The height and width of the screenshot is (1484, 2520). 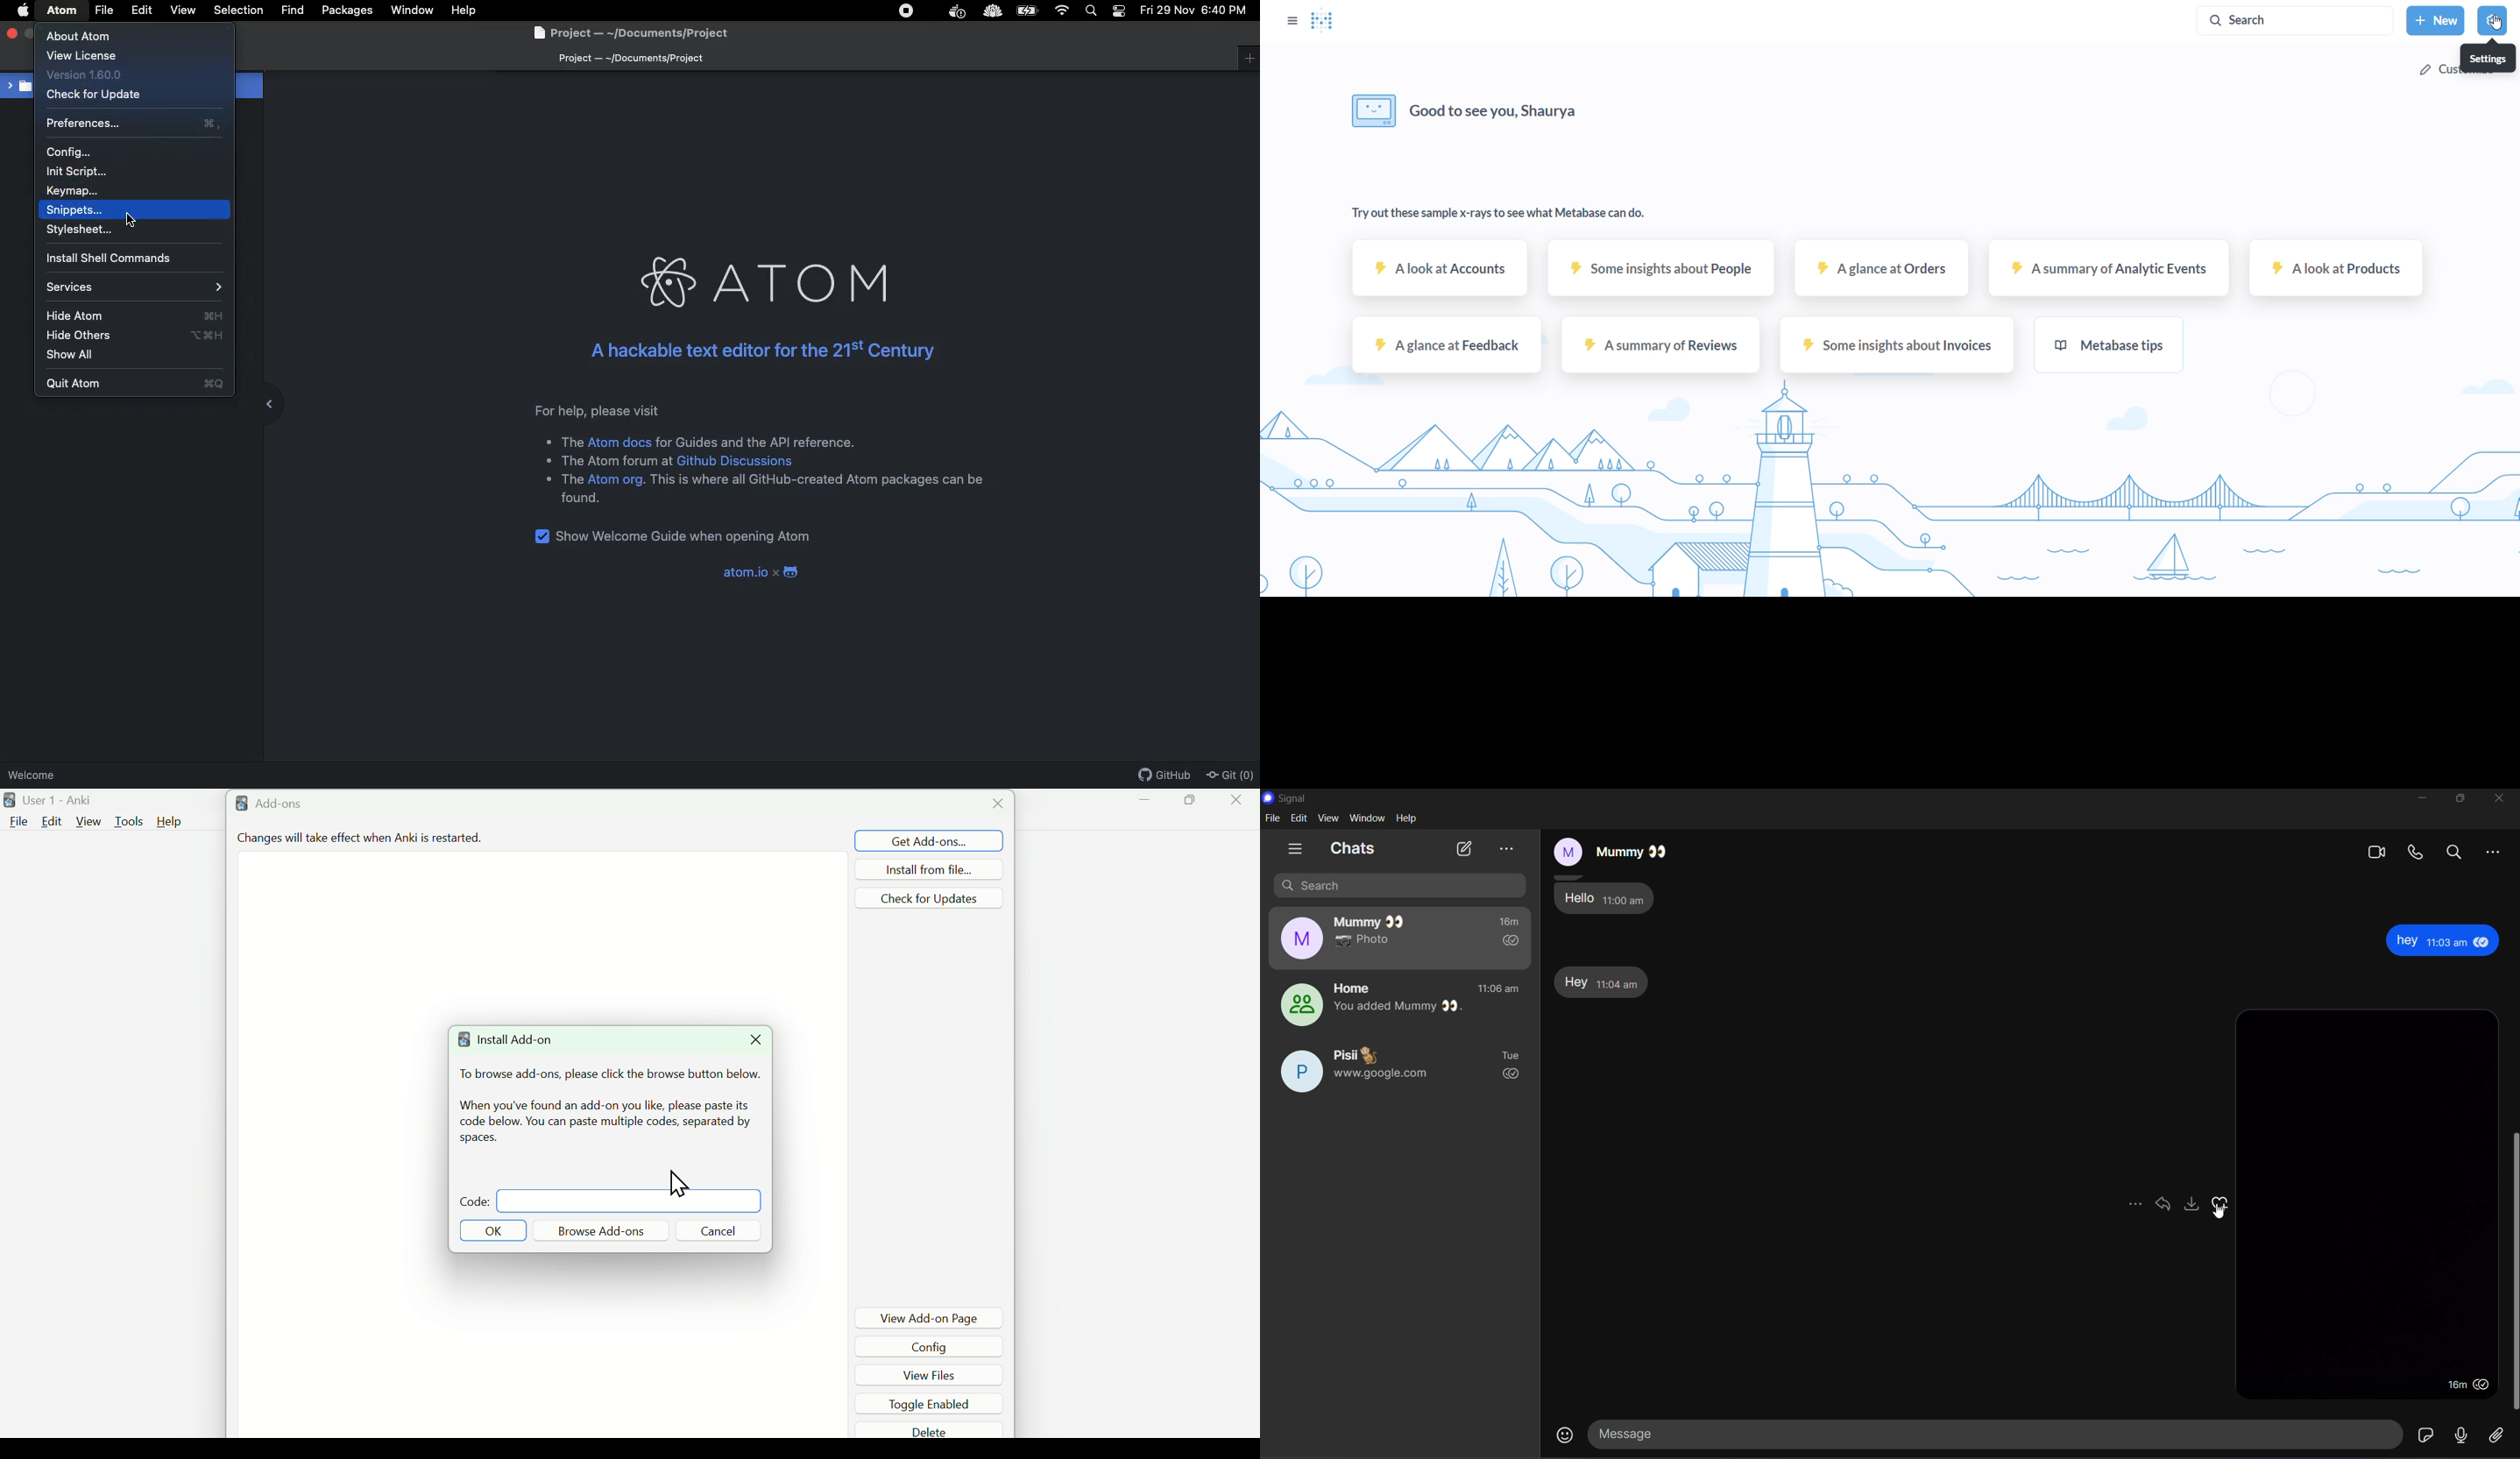 What do you see at coordinates (1595, 982) in the screenshot?
I see `Hey message` at bounding box center [1595, 982].